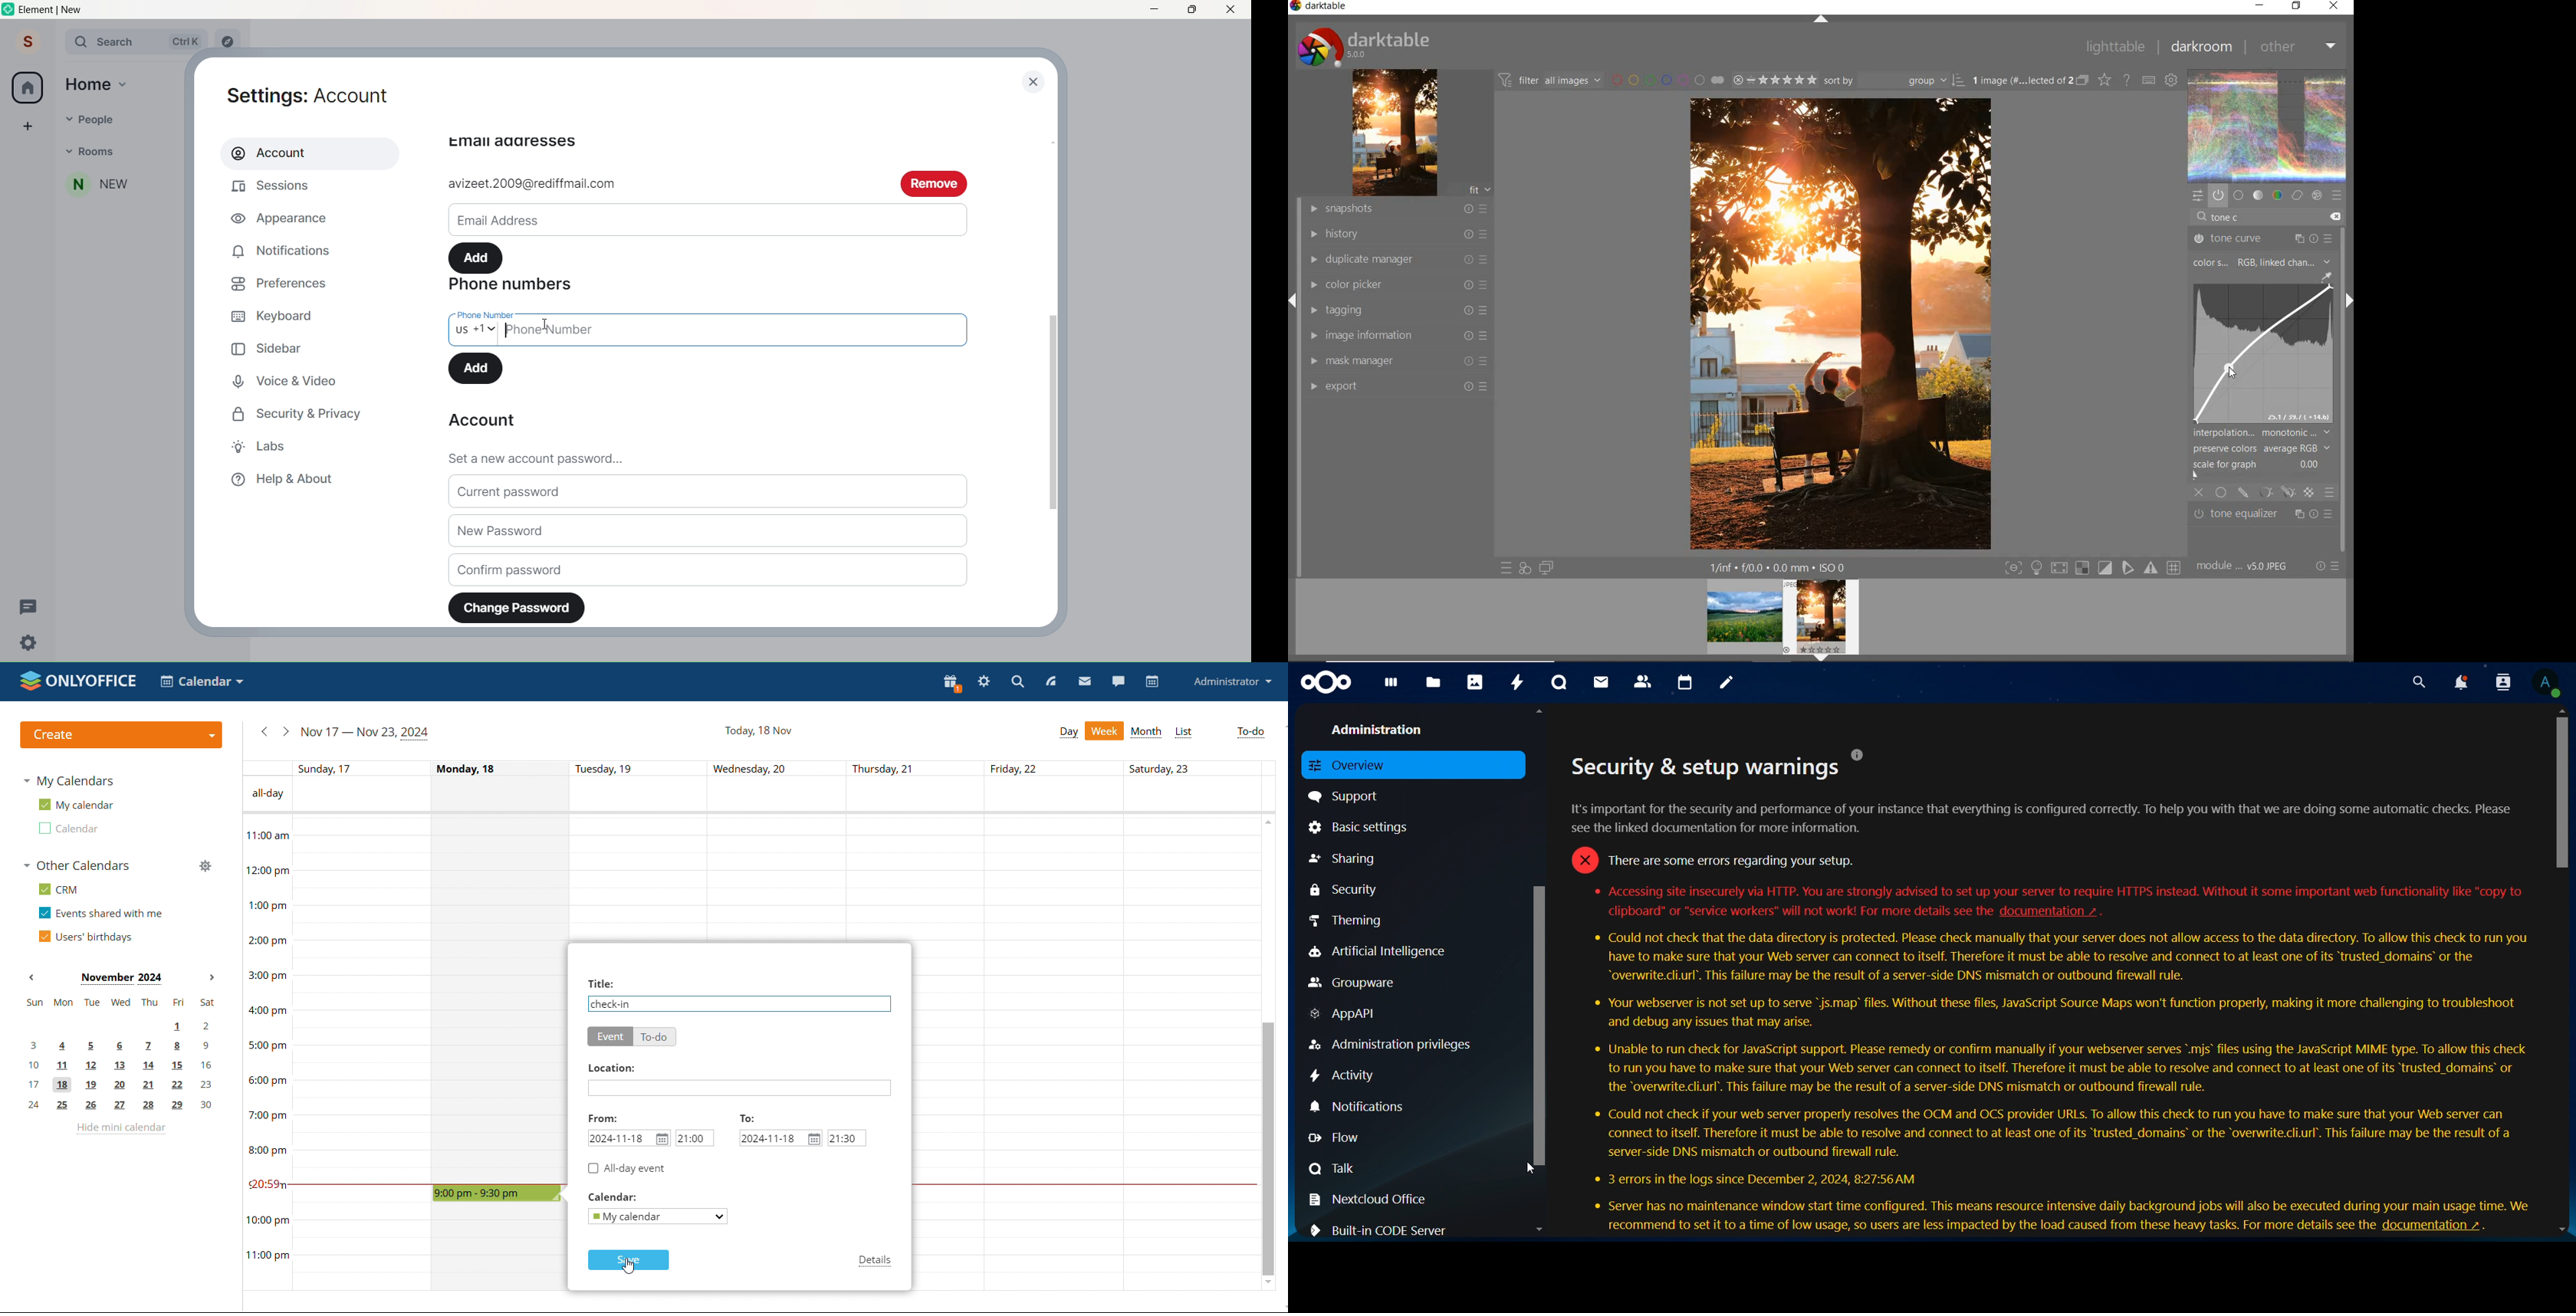  What do you see at coordinates (1154, 10) in the screenshot?
I see `Minimize` at bounding box center [1154, 10].